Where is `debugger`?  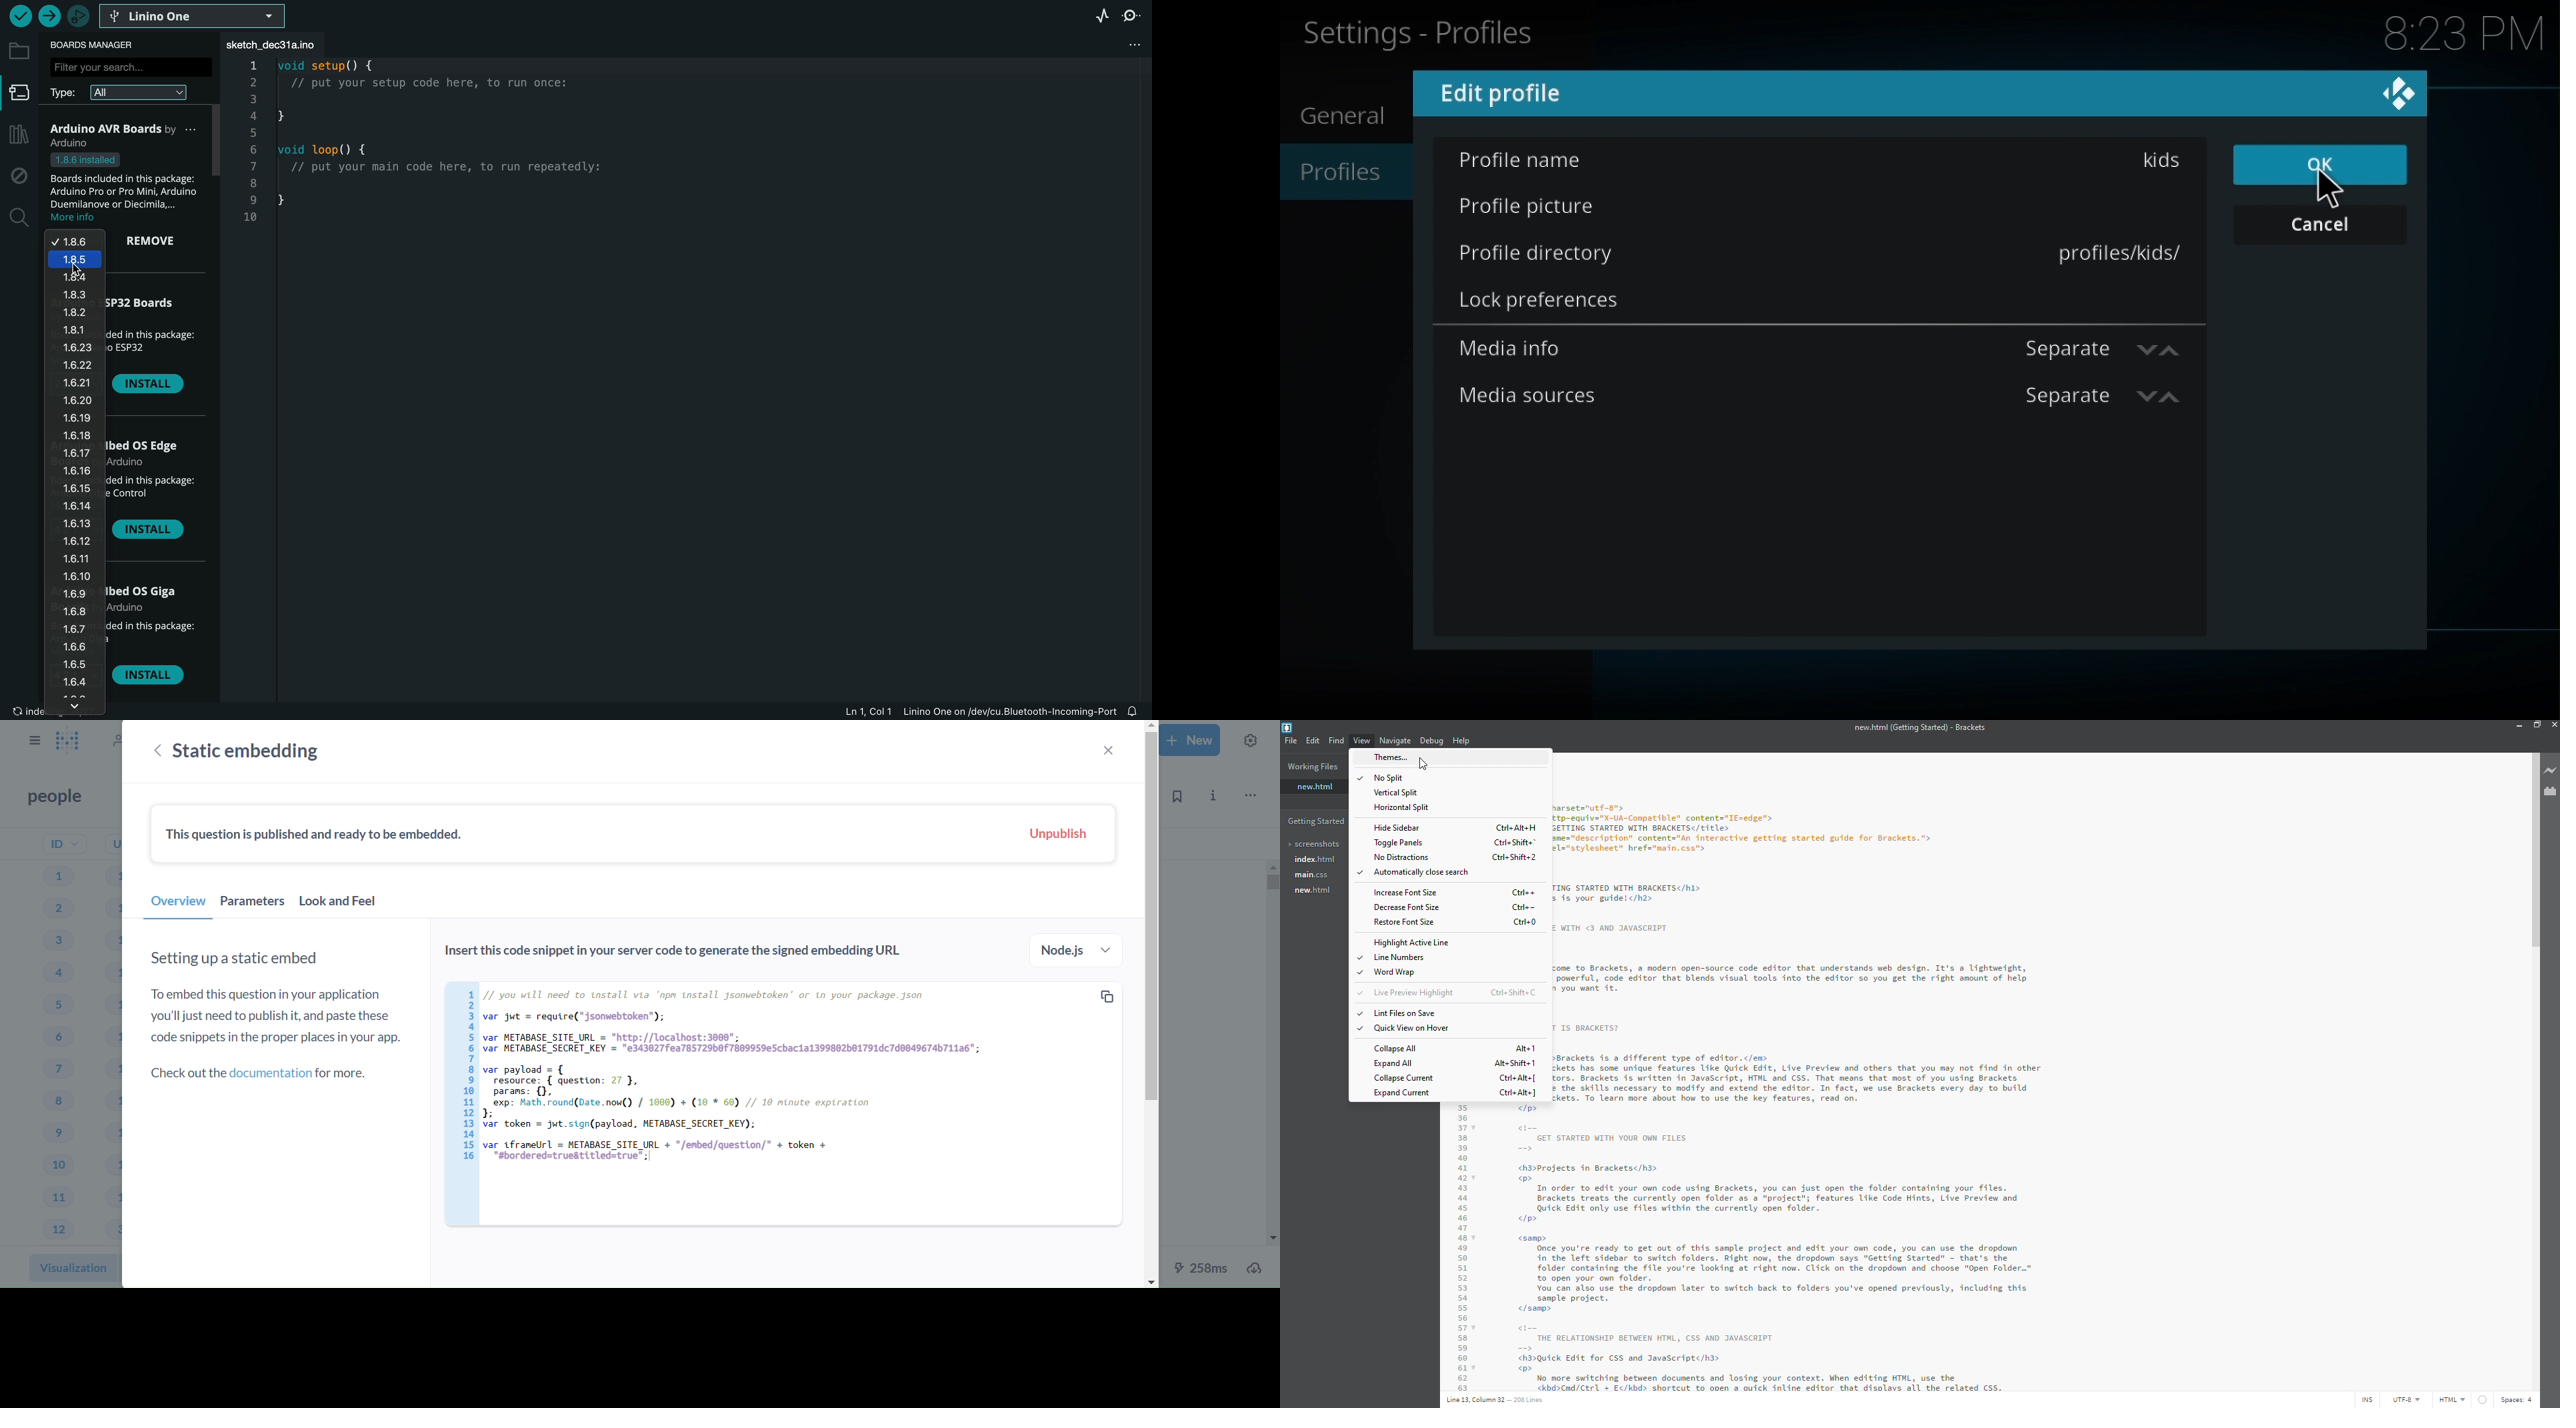 debugger is located at coordinates (78, 16).